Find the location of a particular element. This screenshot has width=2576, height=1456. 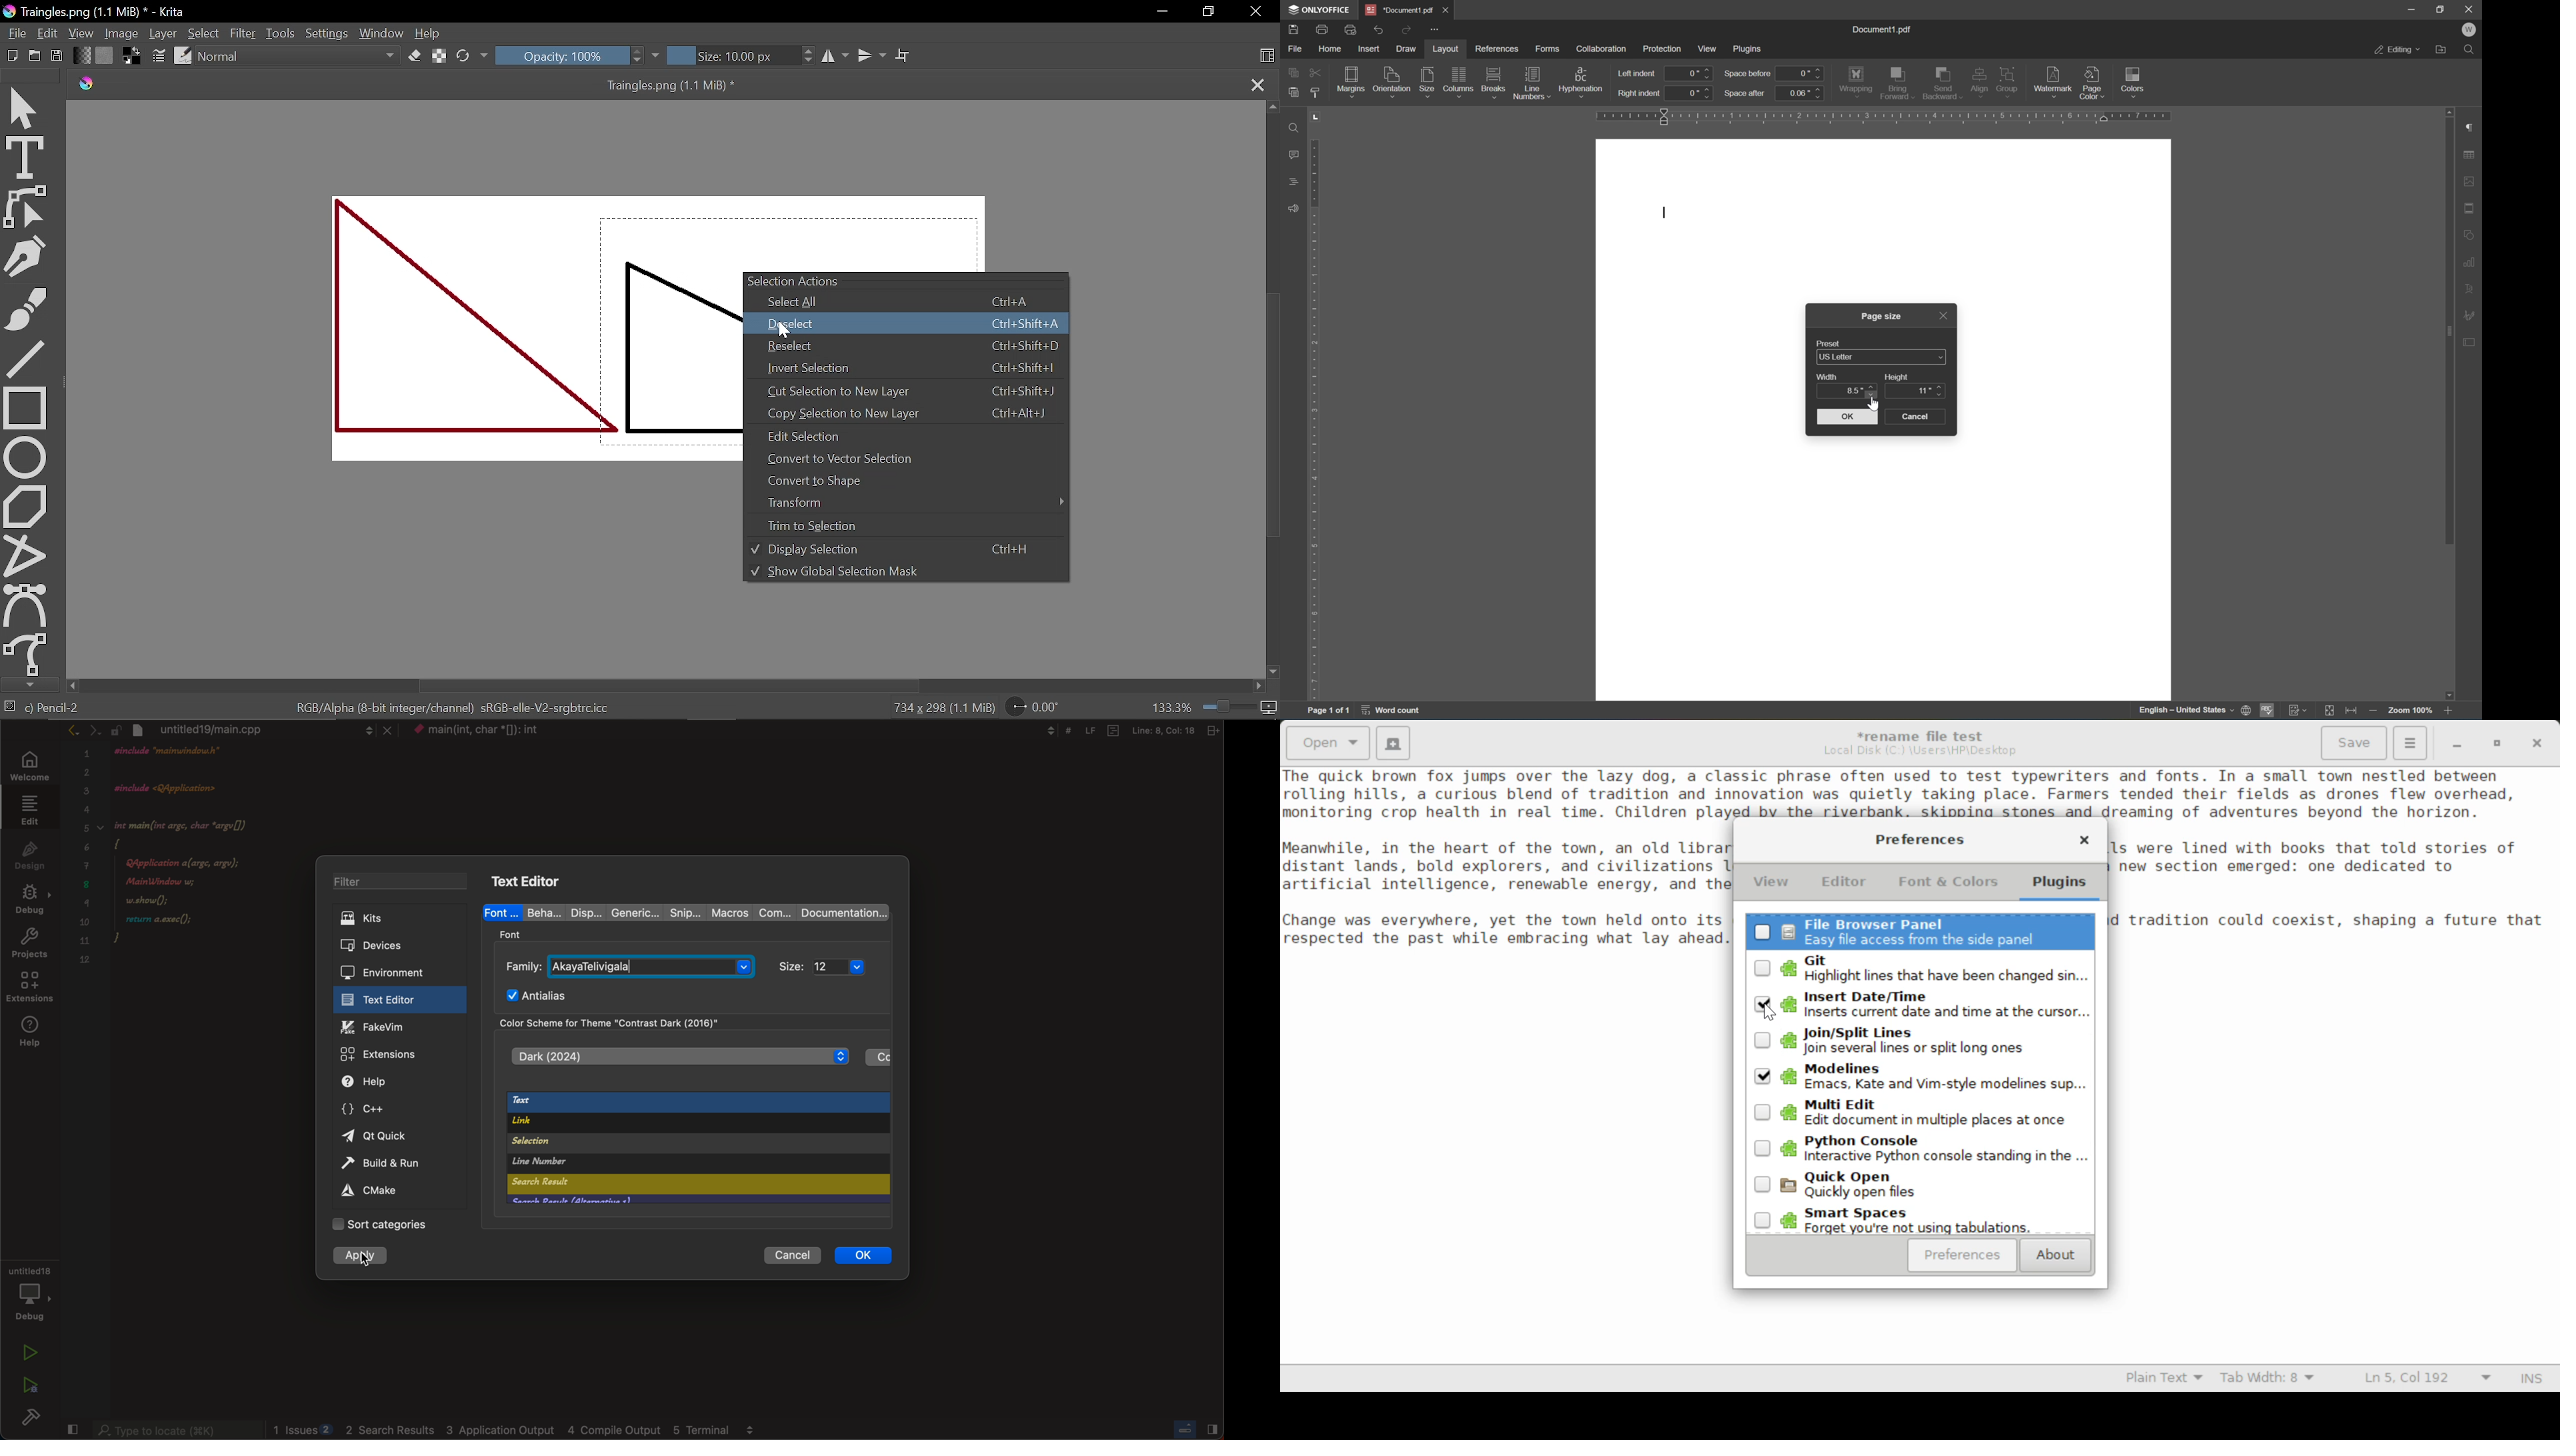

align is located at coordinates (1980, 82).